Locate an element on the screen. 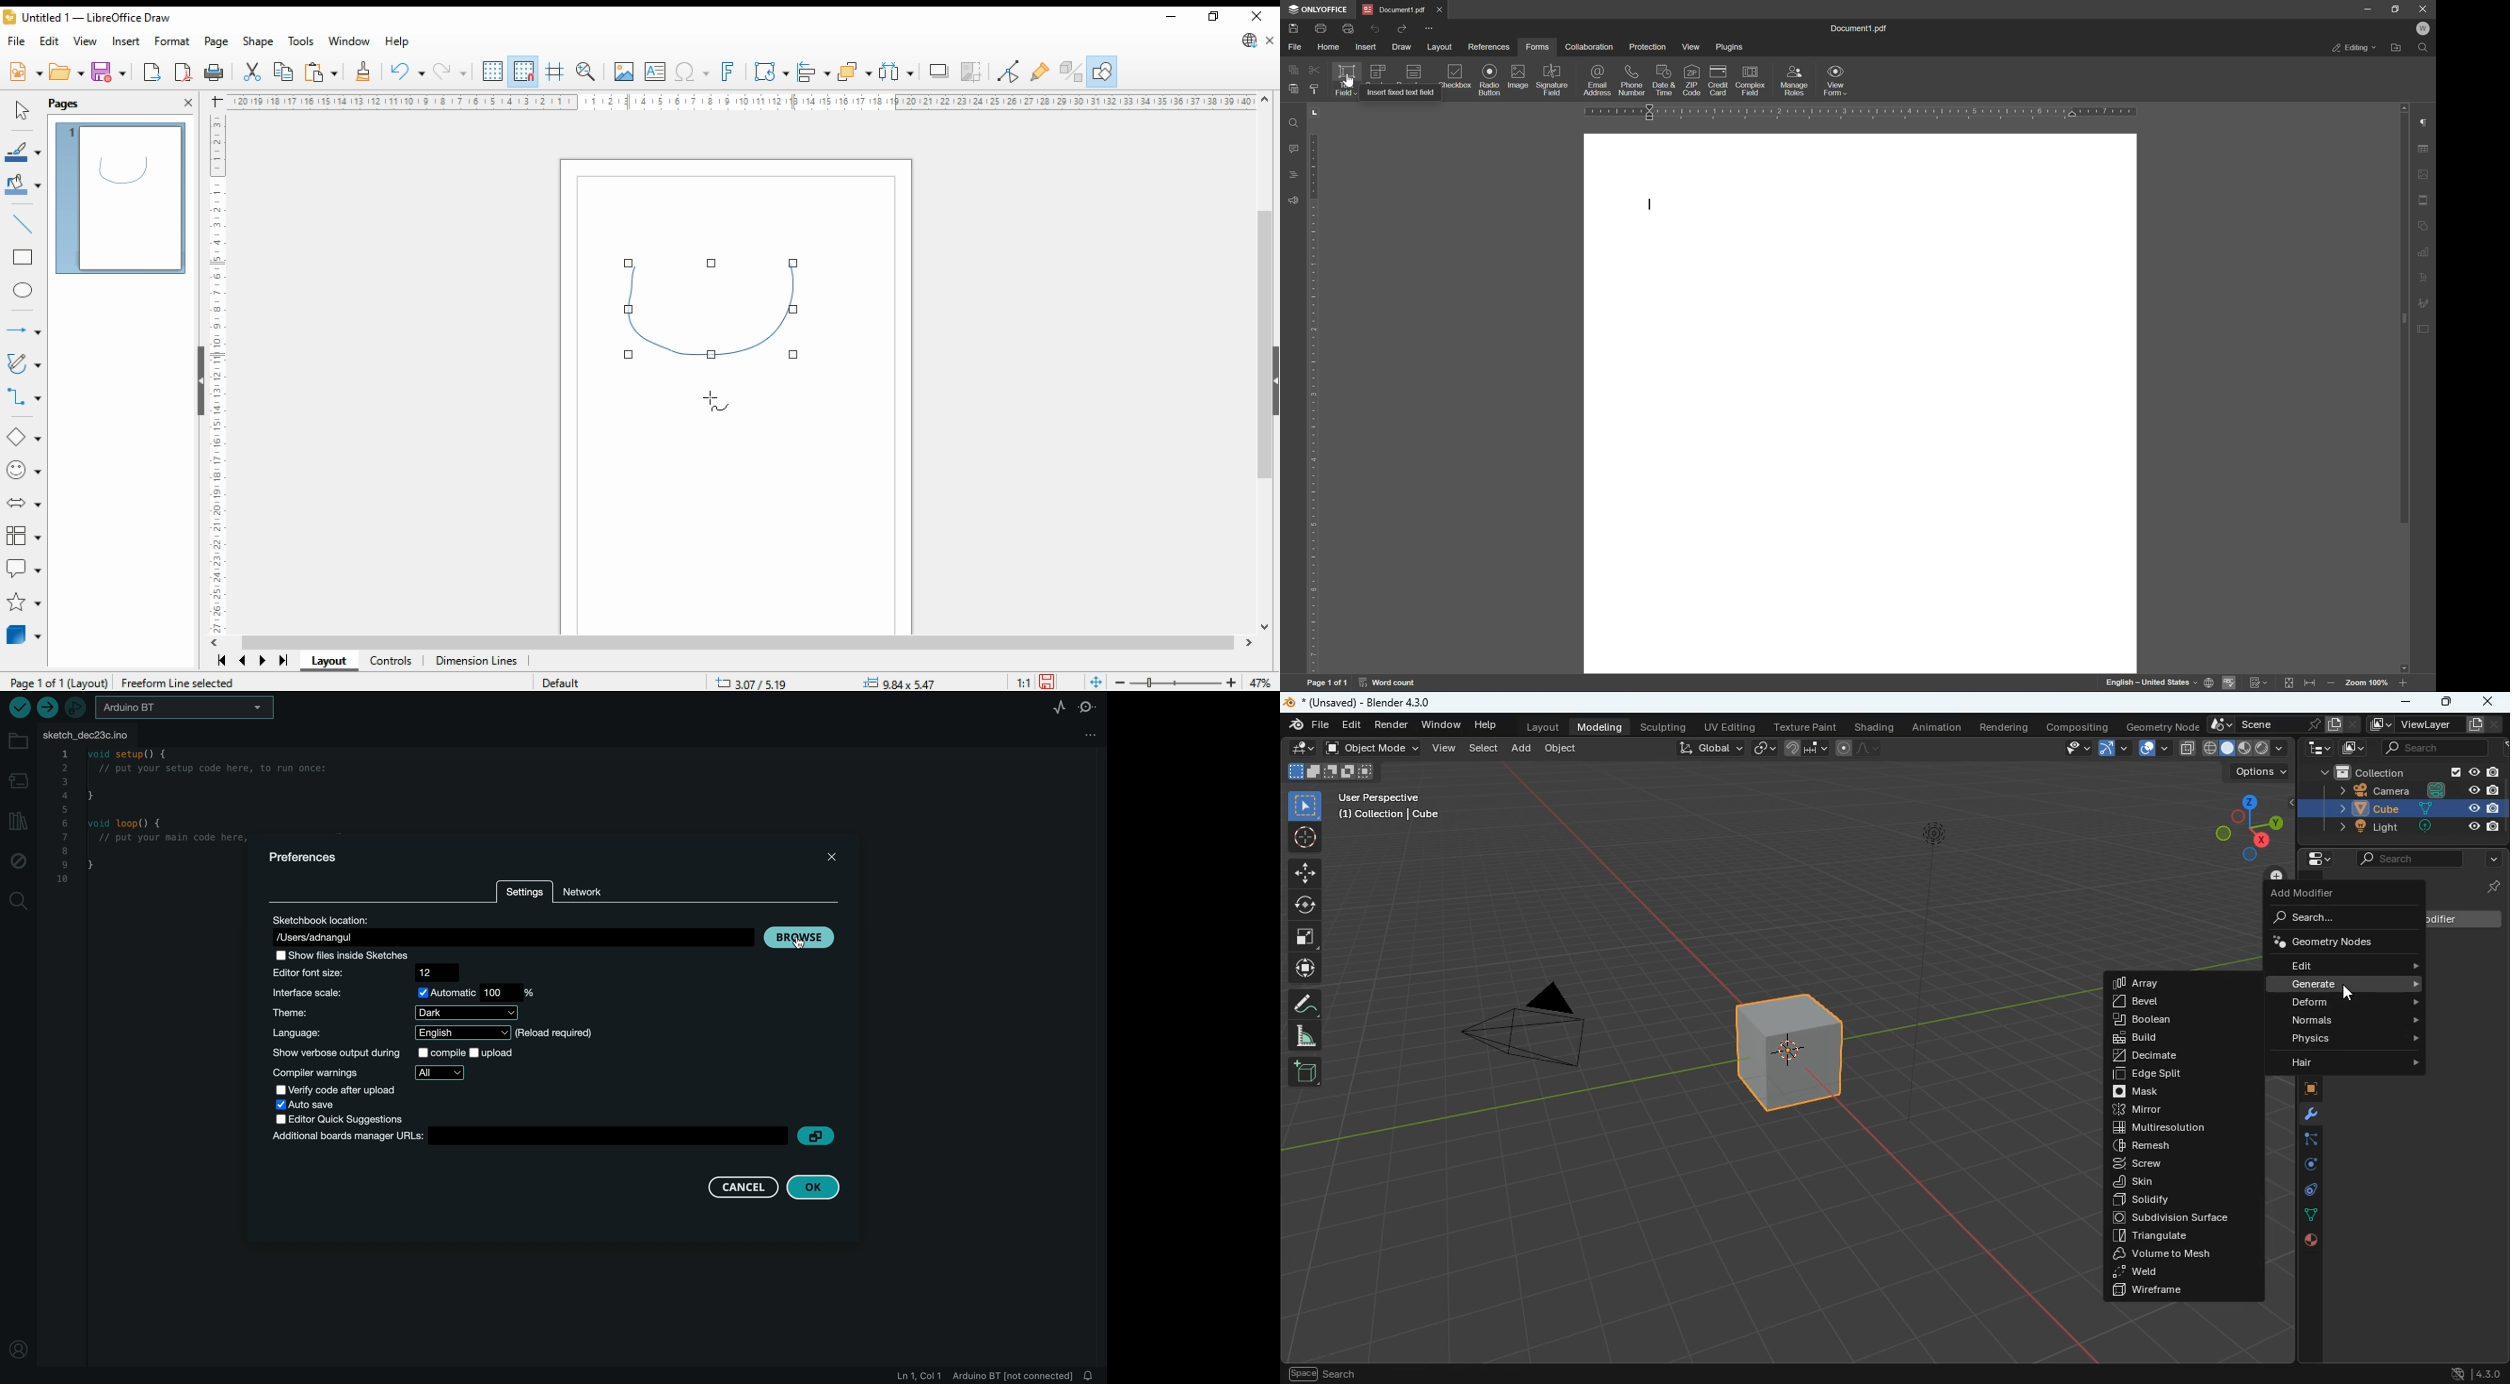 The height and width of the screenshot is (1400, 2520). image is located at coordinates (2352, 749).